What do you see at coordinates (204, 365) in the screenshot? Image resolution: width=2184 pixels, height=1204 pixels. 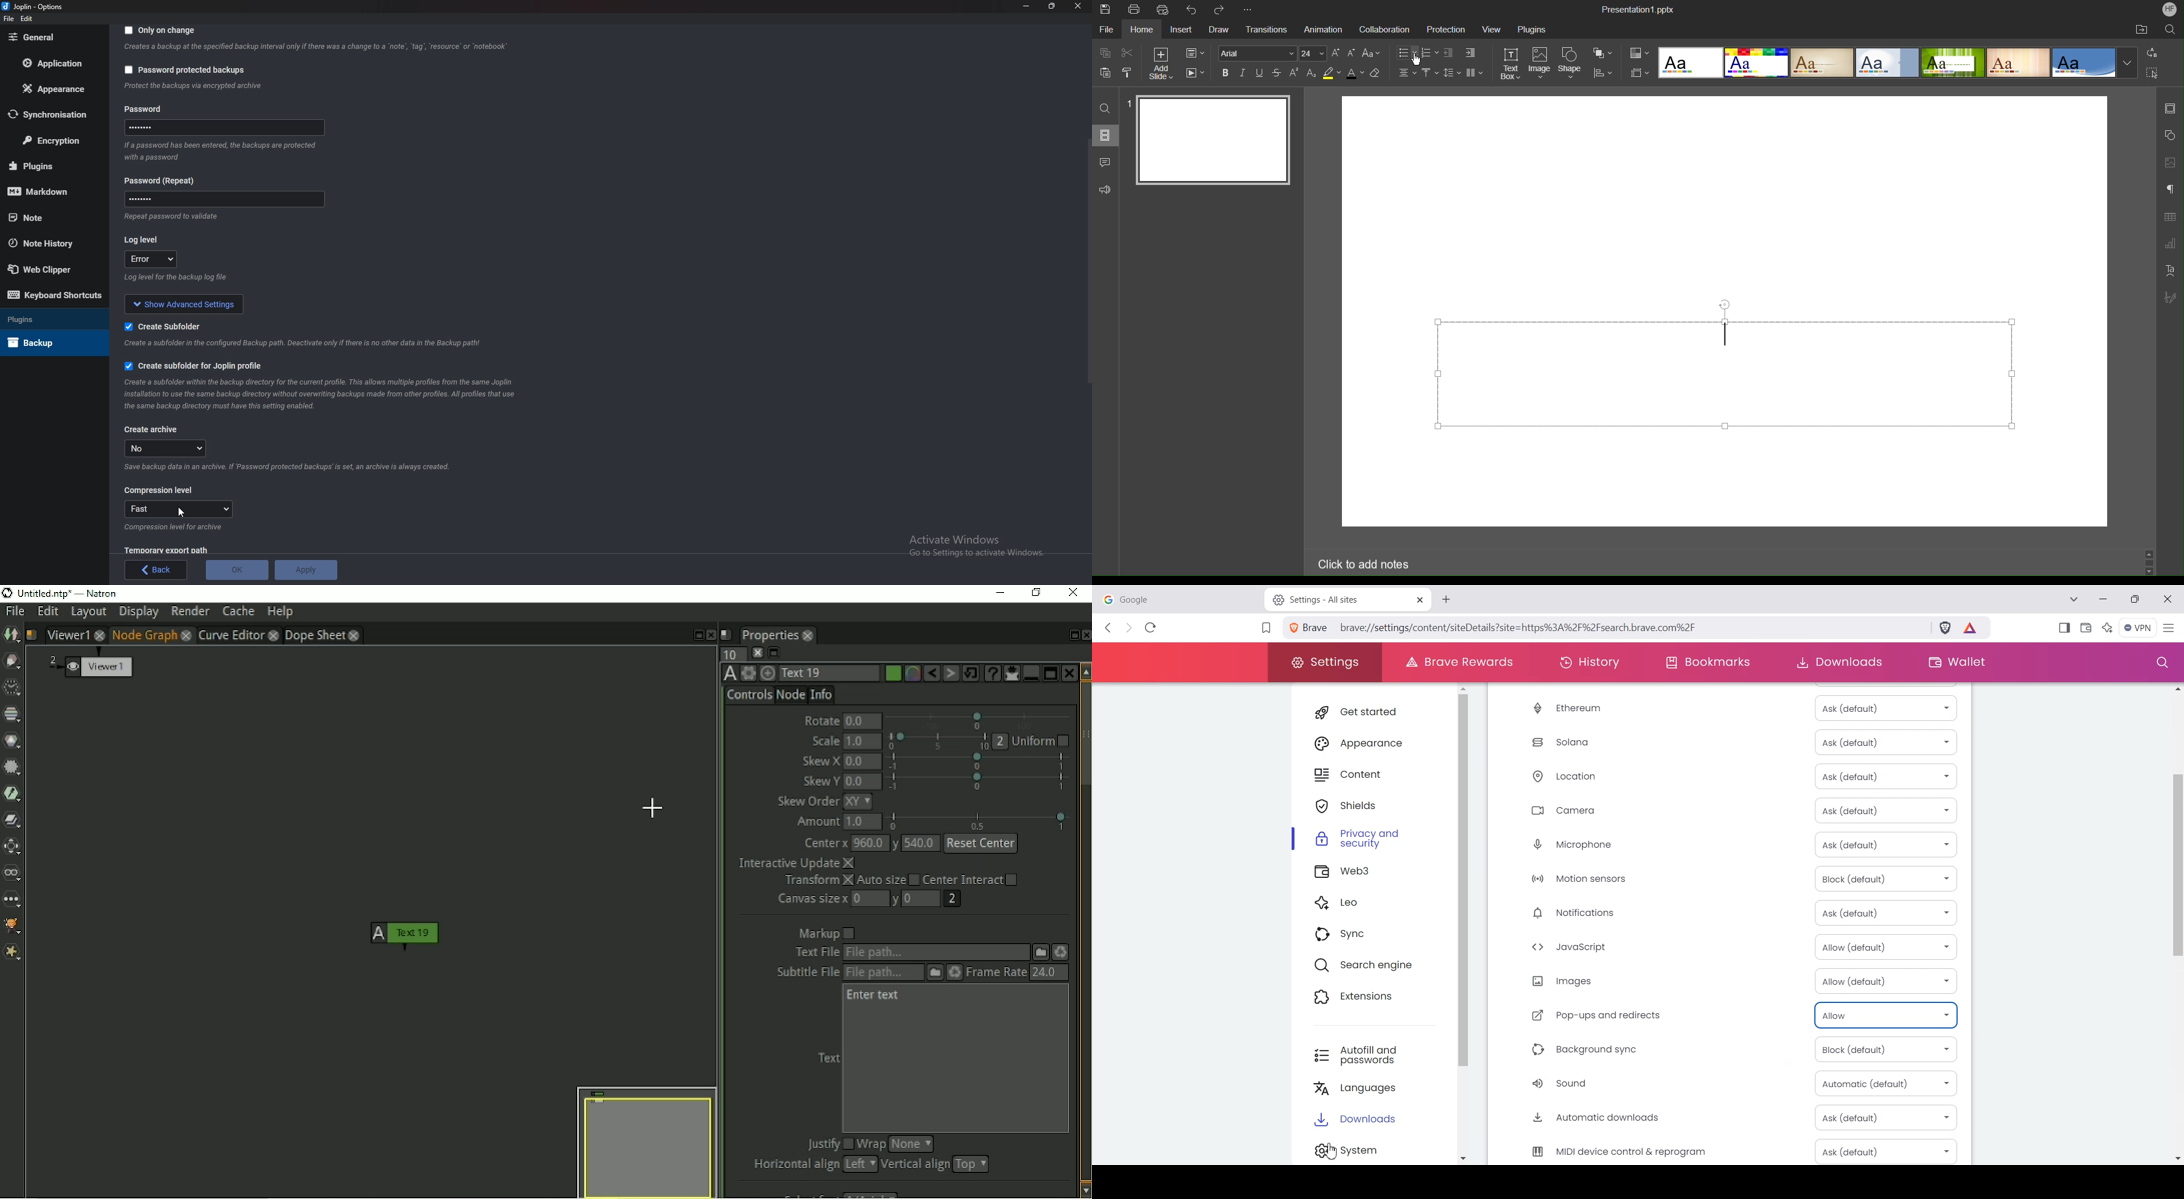 I see `Create subfolder for joplin profile` at bounding box center [204, 365].